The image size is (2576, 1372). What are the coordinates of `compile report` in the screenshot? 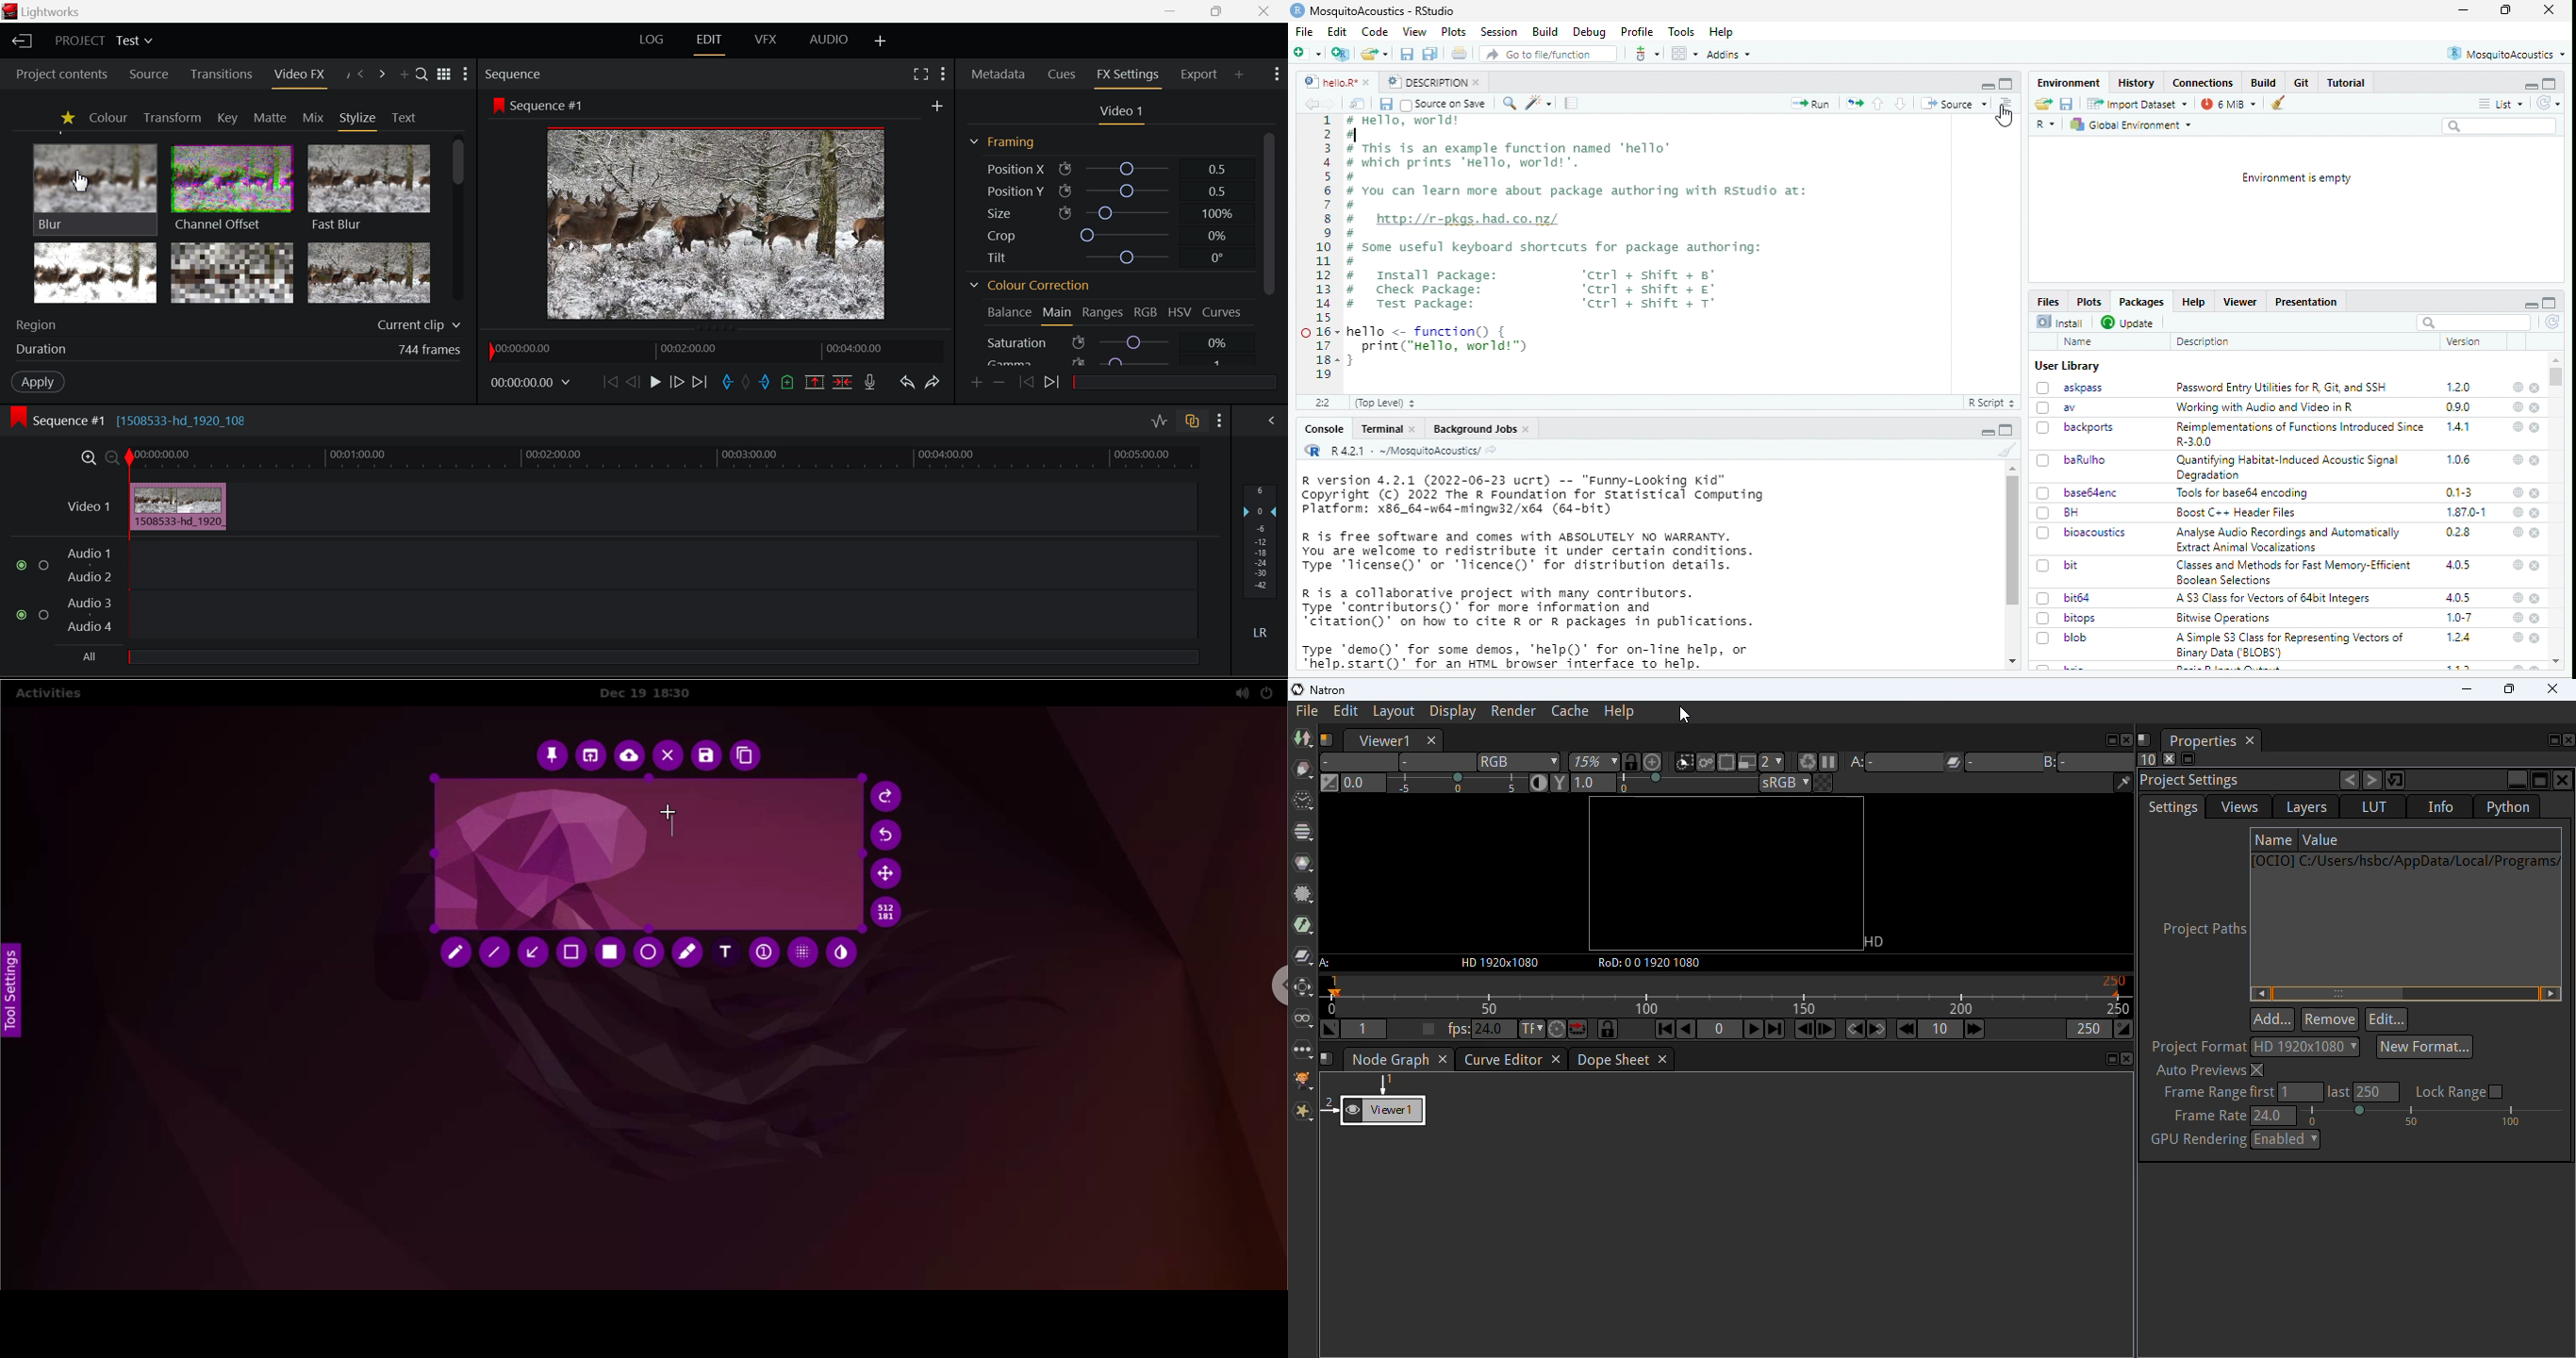 It's located at (1572, 103).